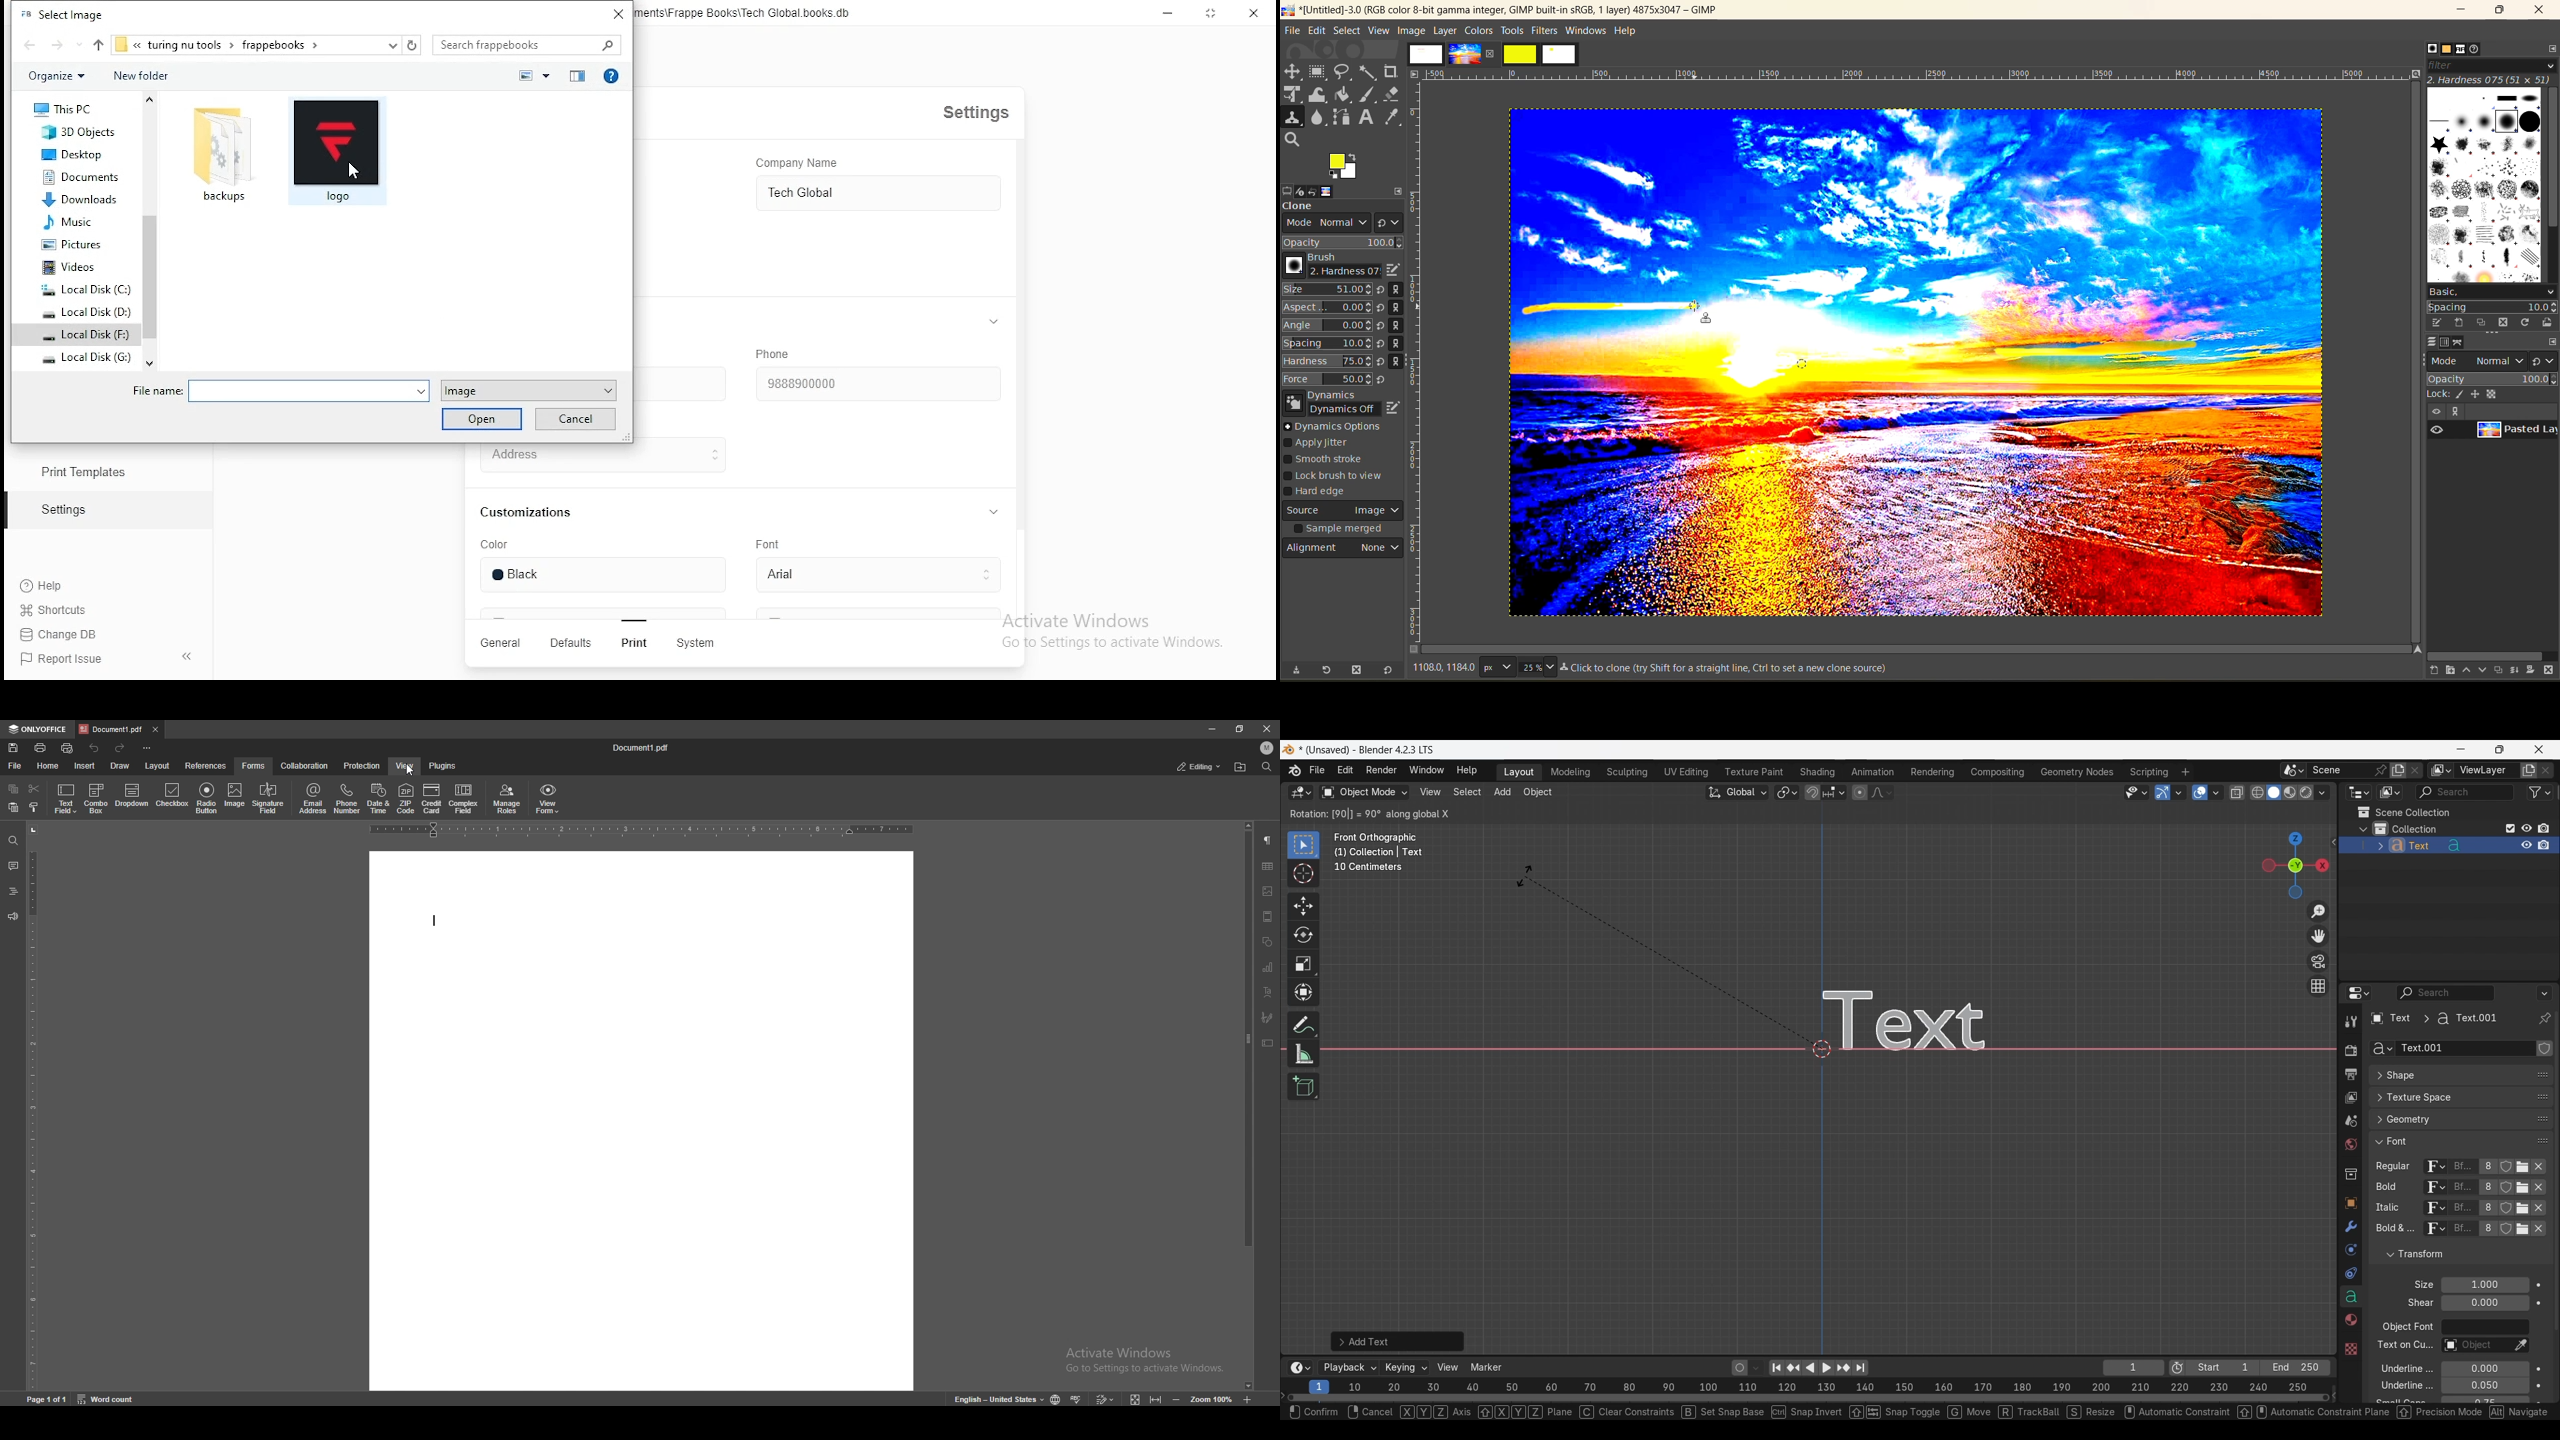 The image size is (2576, 1456). What do you see at coordinates (76, 267) in the screenshot?
I see `Videos ` at bounding box center [76, 267].